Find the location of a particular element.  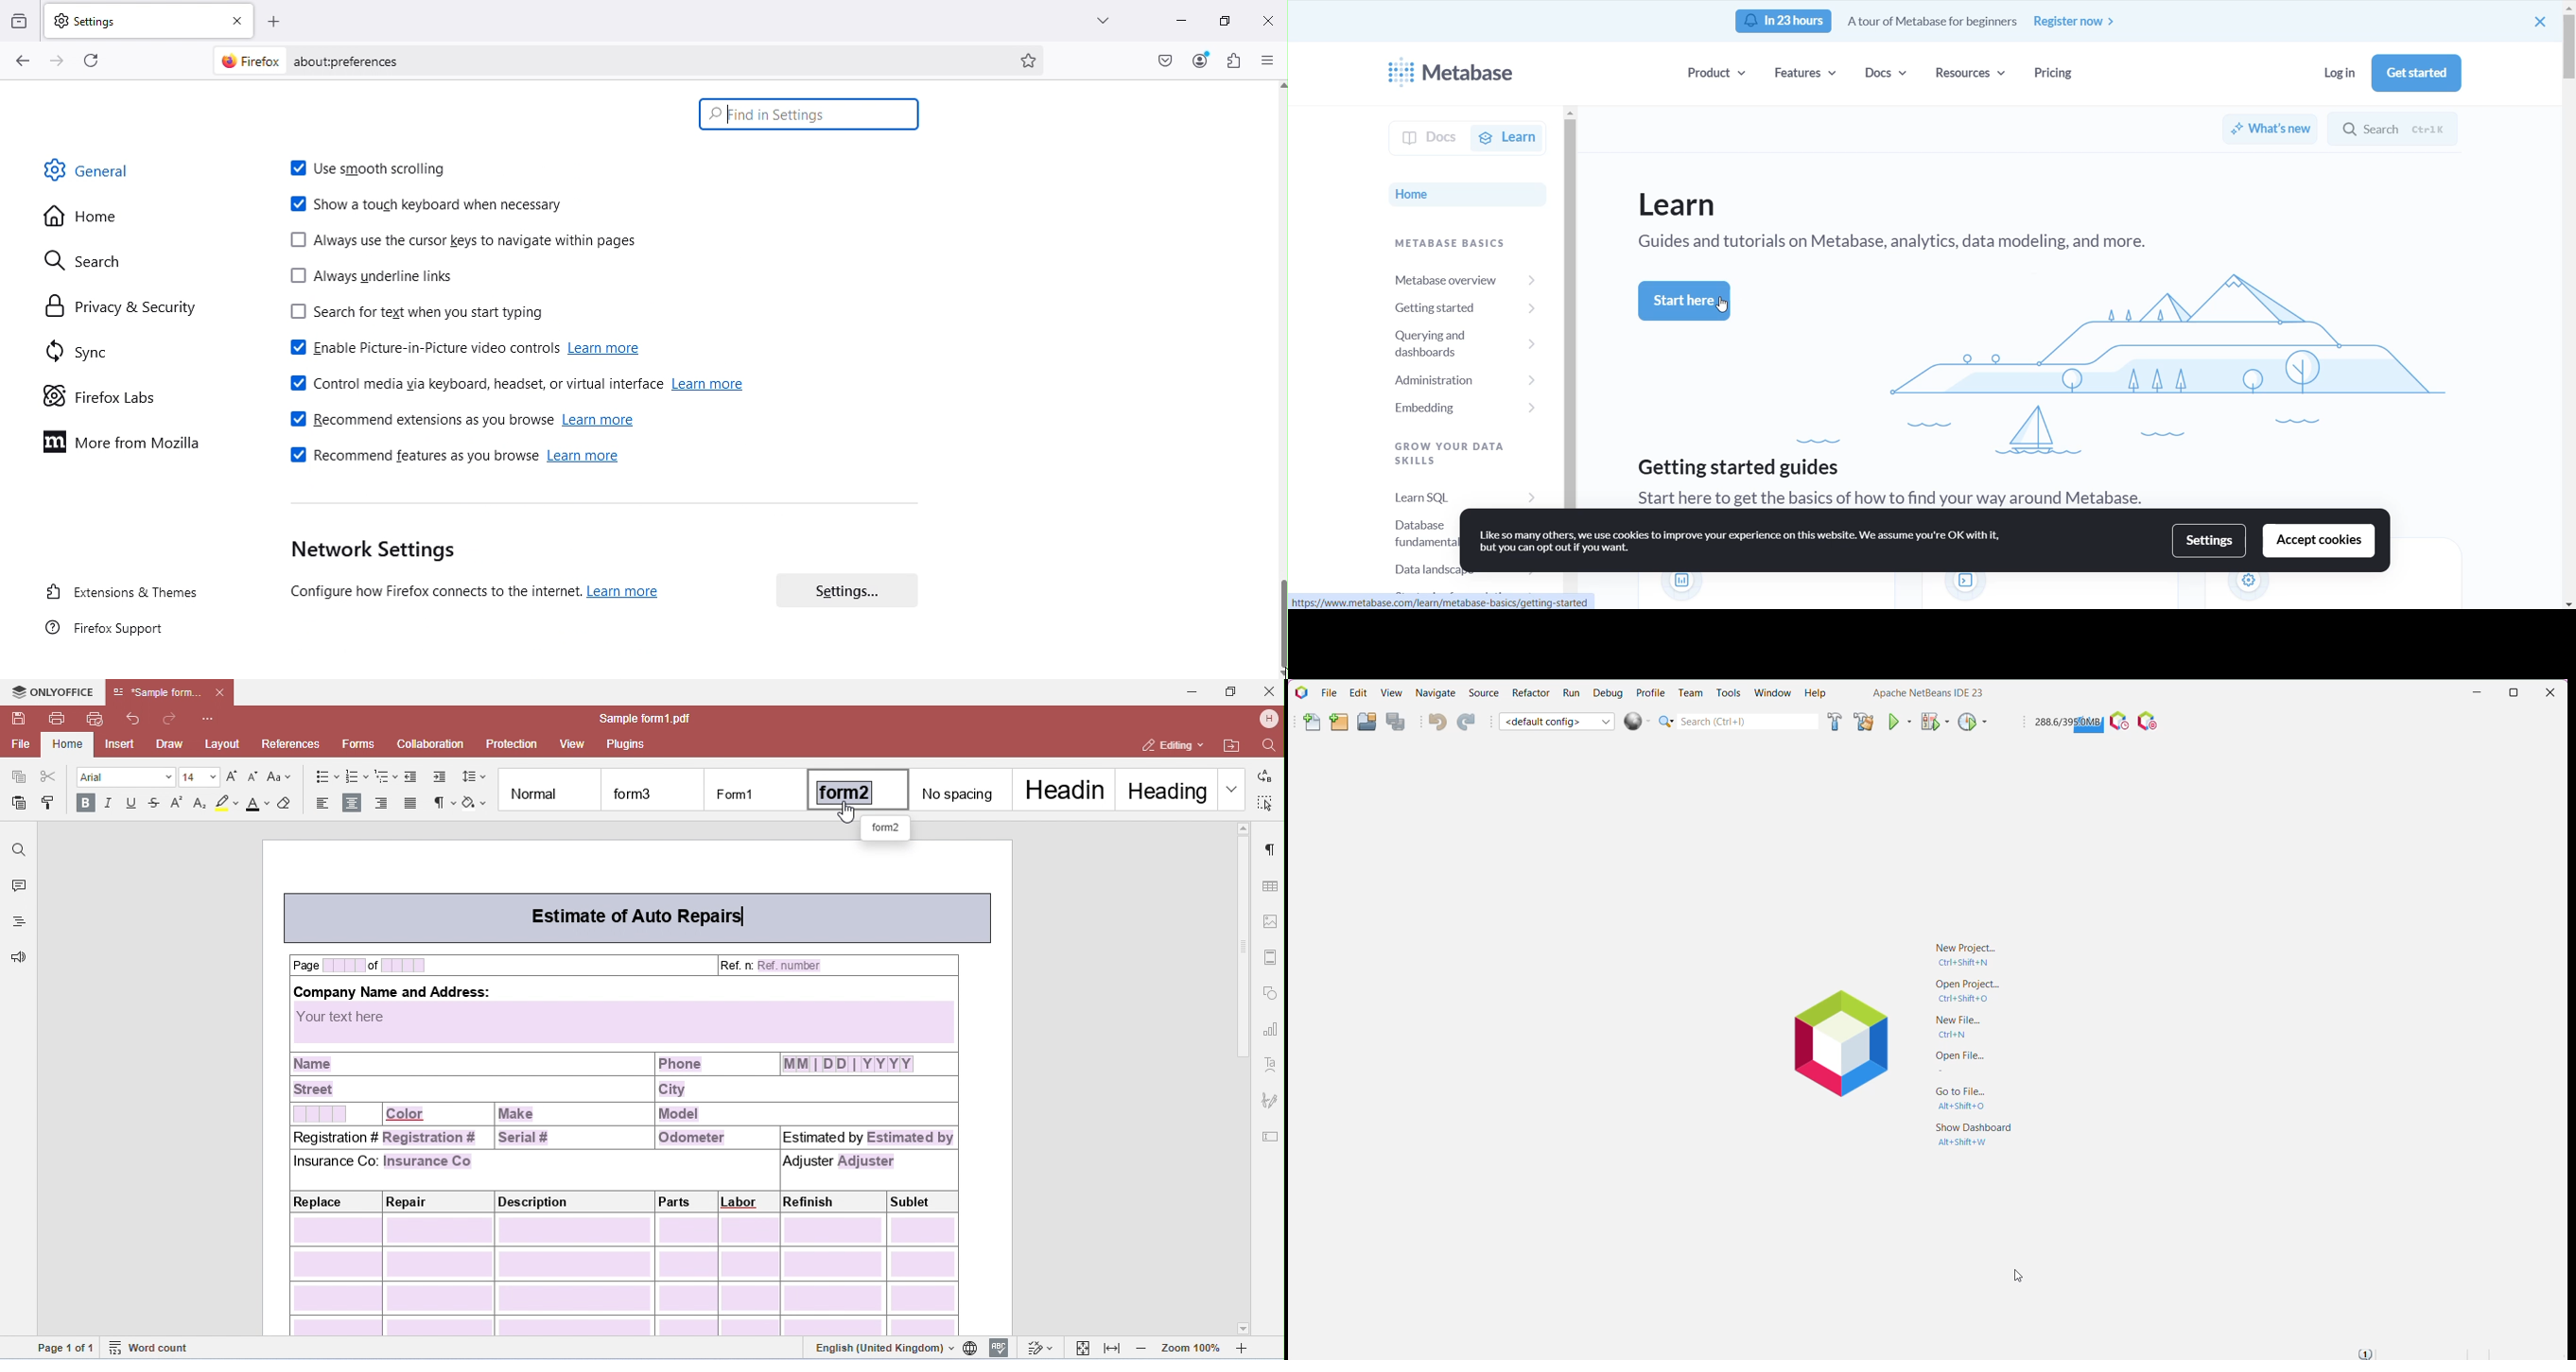

Always use the cursor keys to navigate within pages is located at coordinates (464, 242).